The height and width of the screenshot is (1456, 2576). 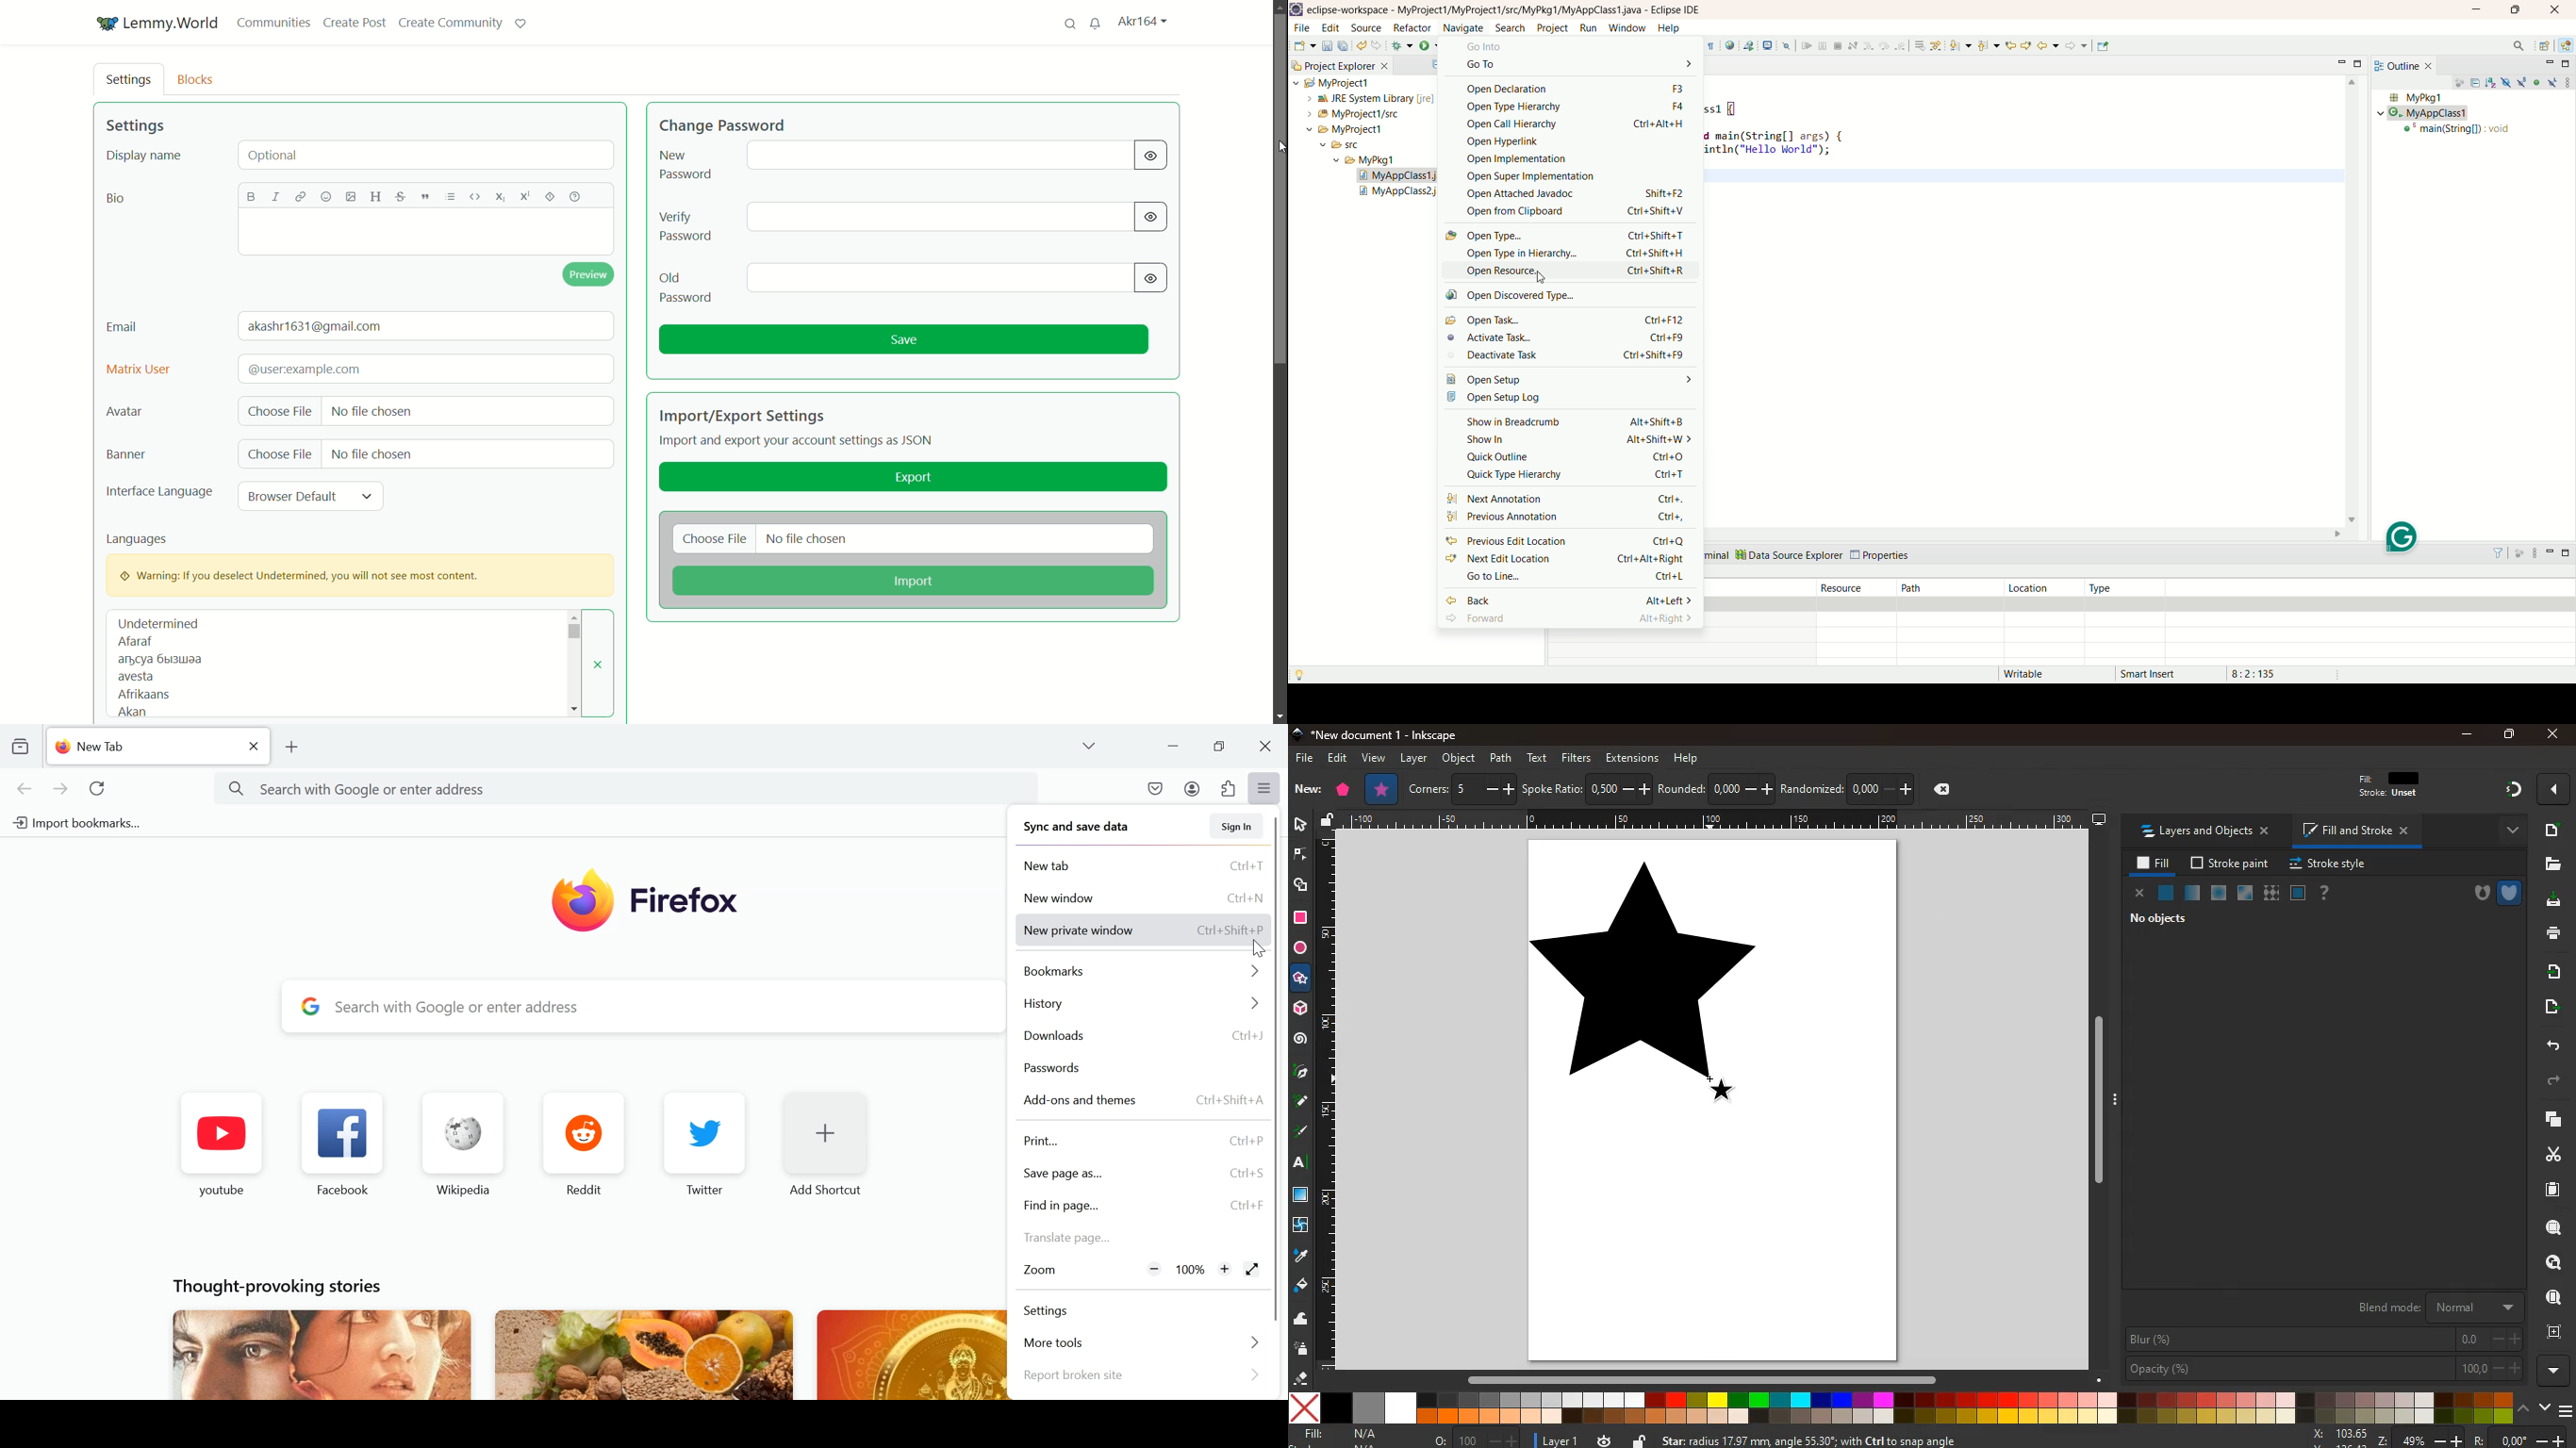 I want to click on find in page..., so click(x=1142, y=1206).